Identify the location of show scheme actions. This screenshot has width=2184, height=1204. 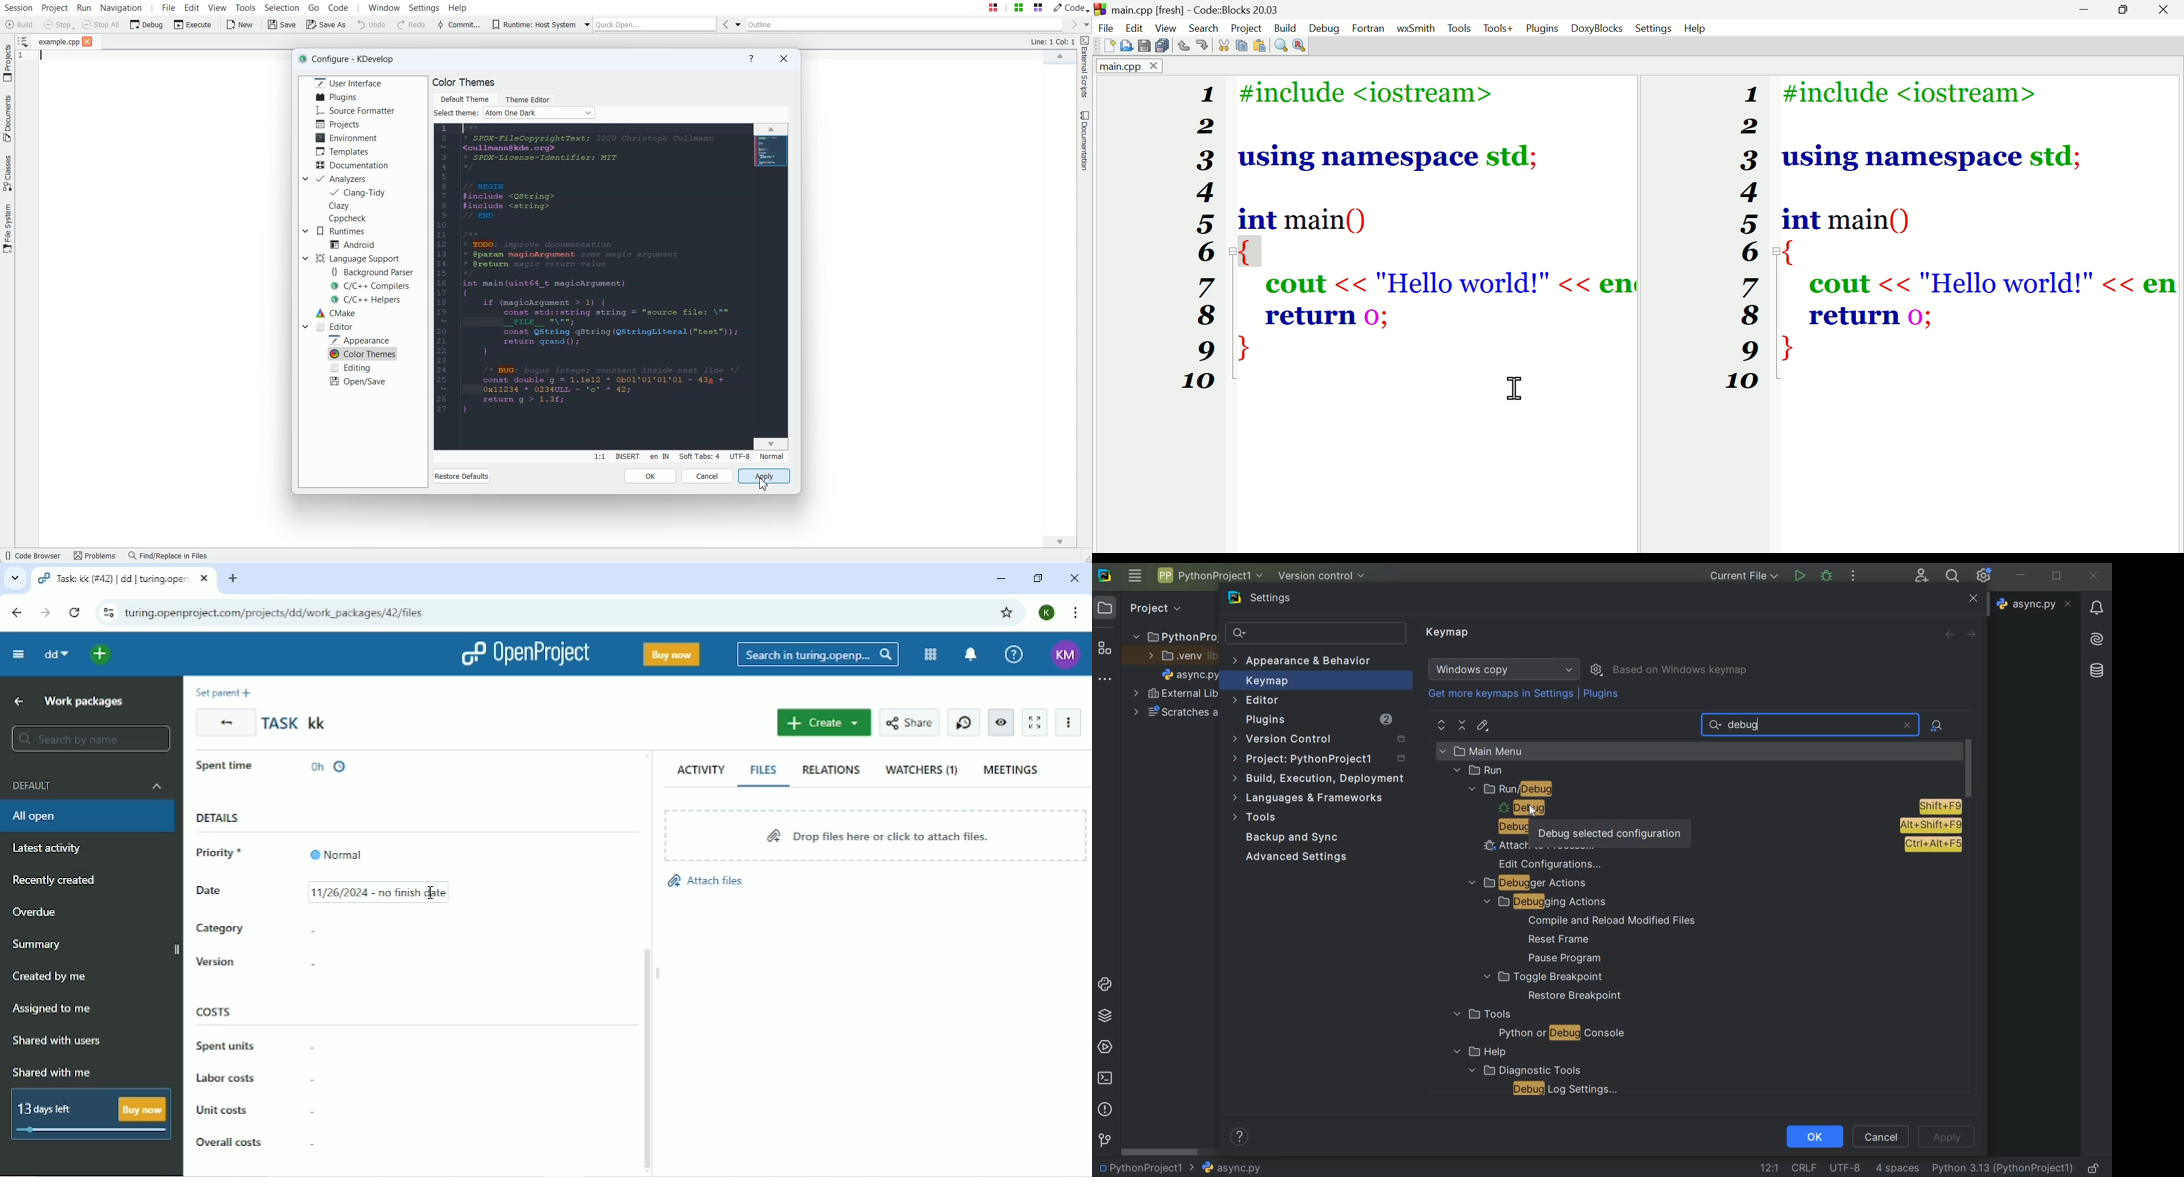
(1598, 669).